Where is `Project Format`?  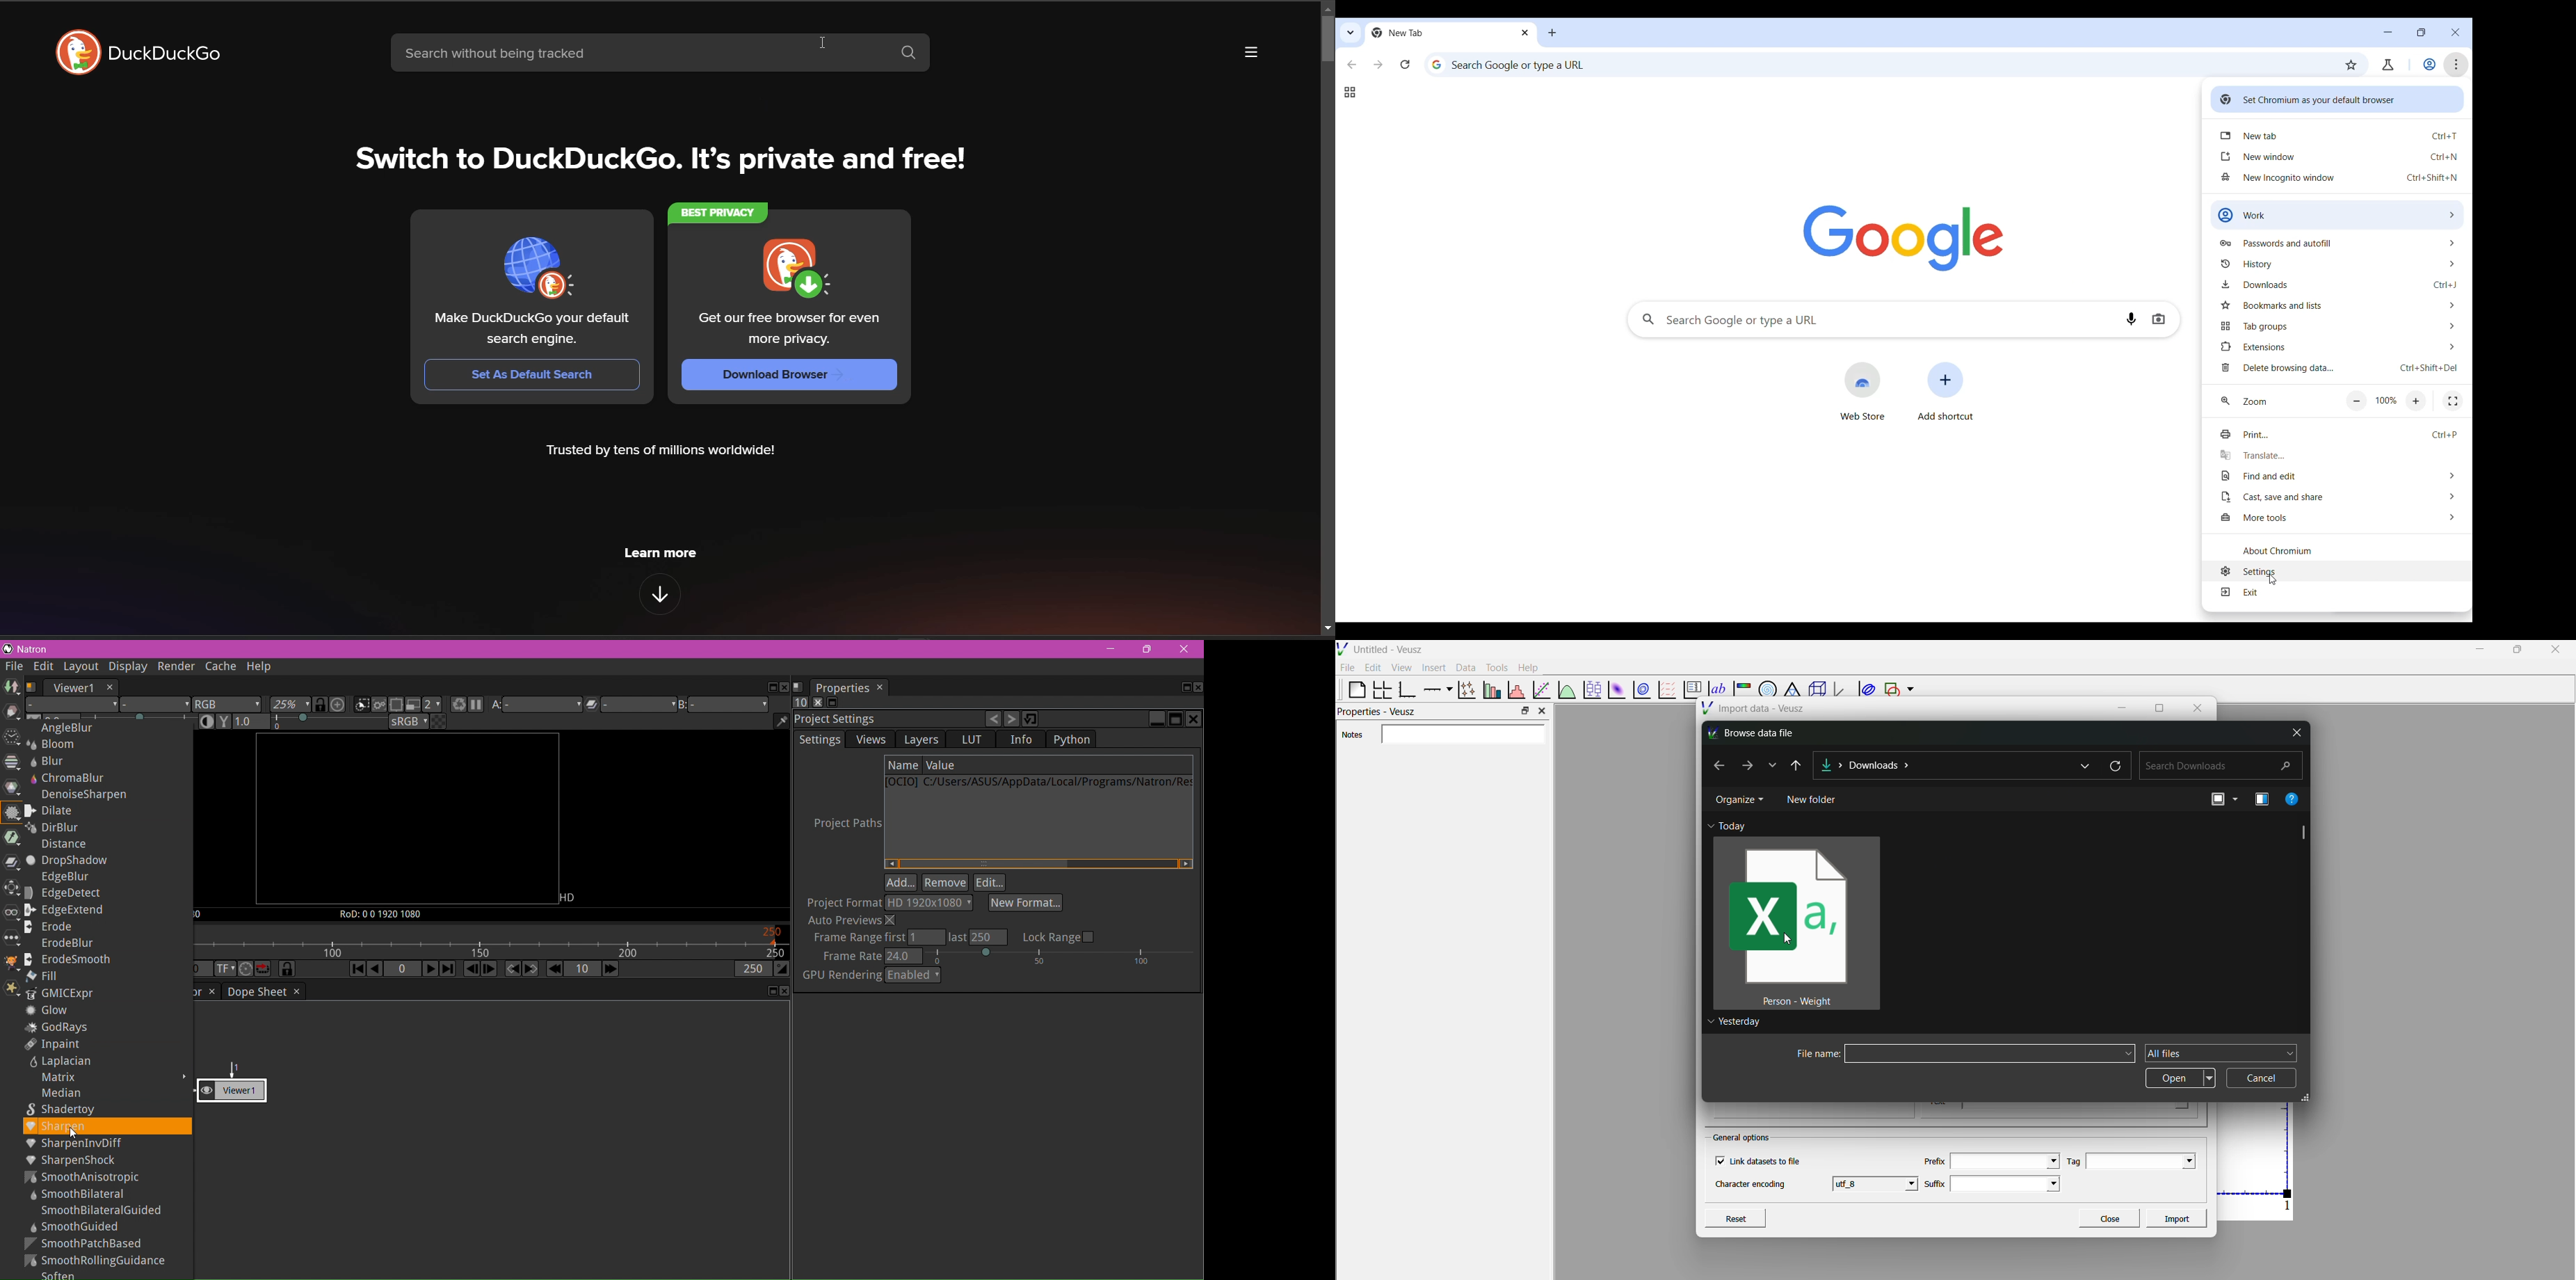 Project Format is located at coordinates (842, 902).